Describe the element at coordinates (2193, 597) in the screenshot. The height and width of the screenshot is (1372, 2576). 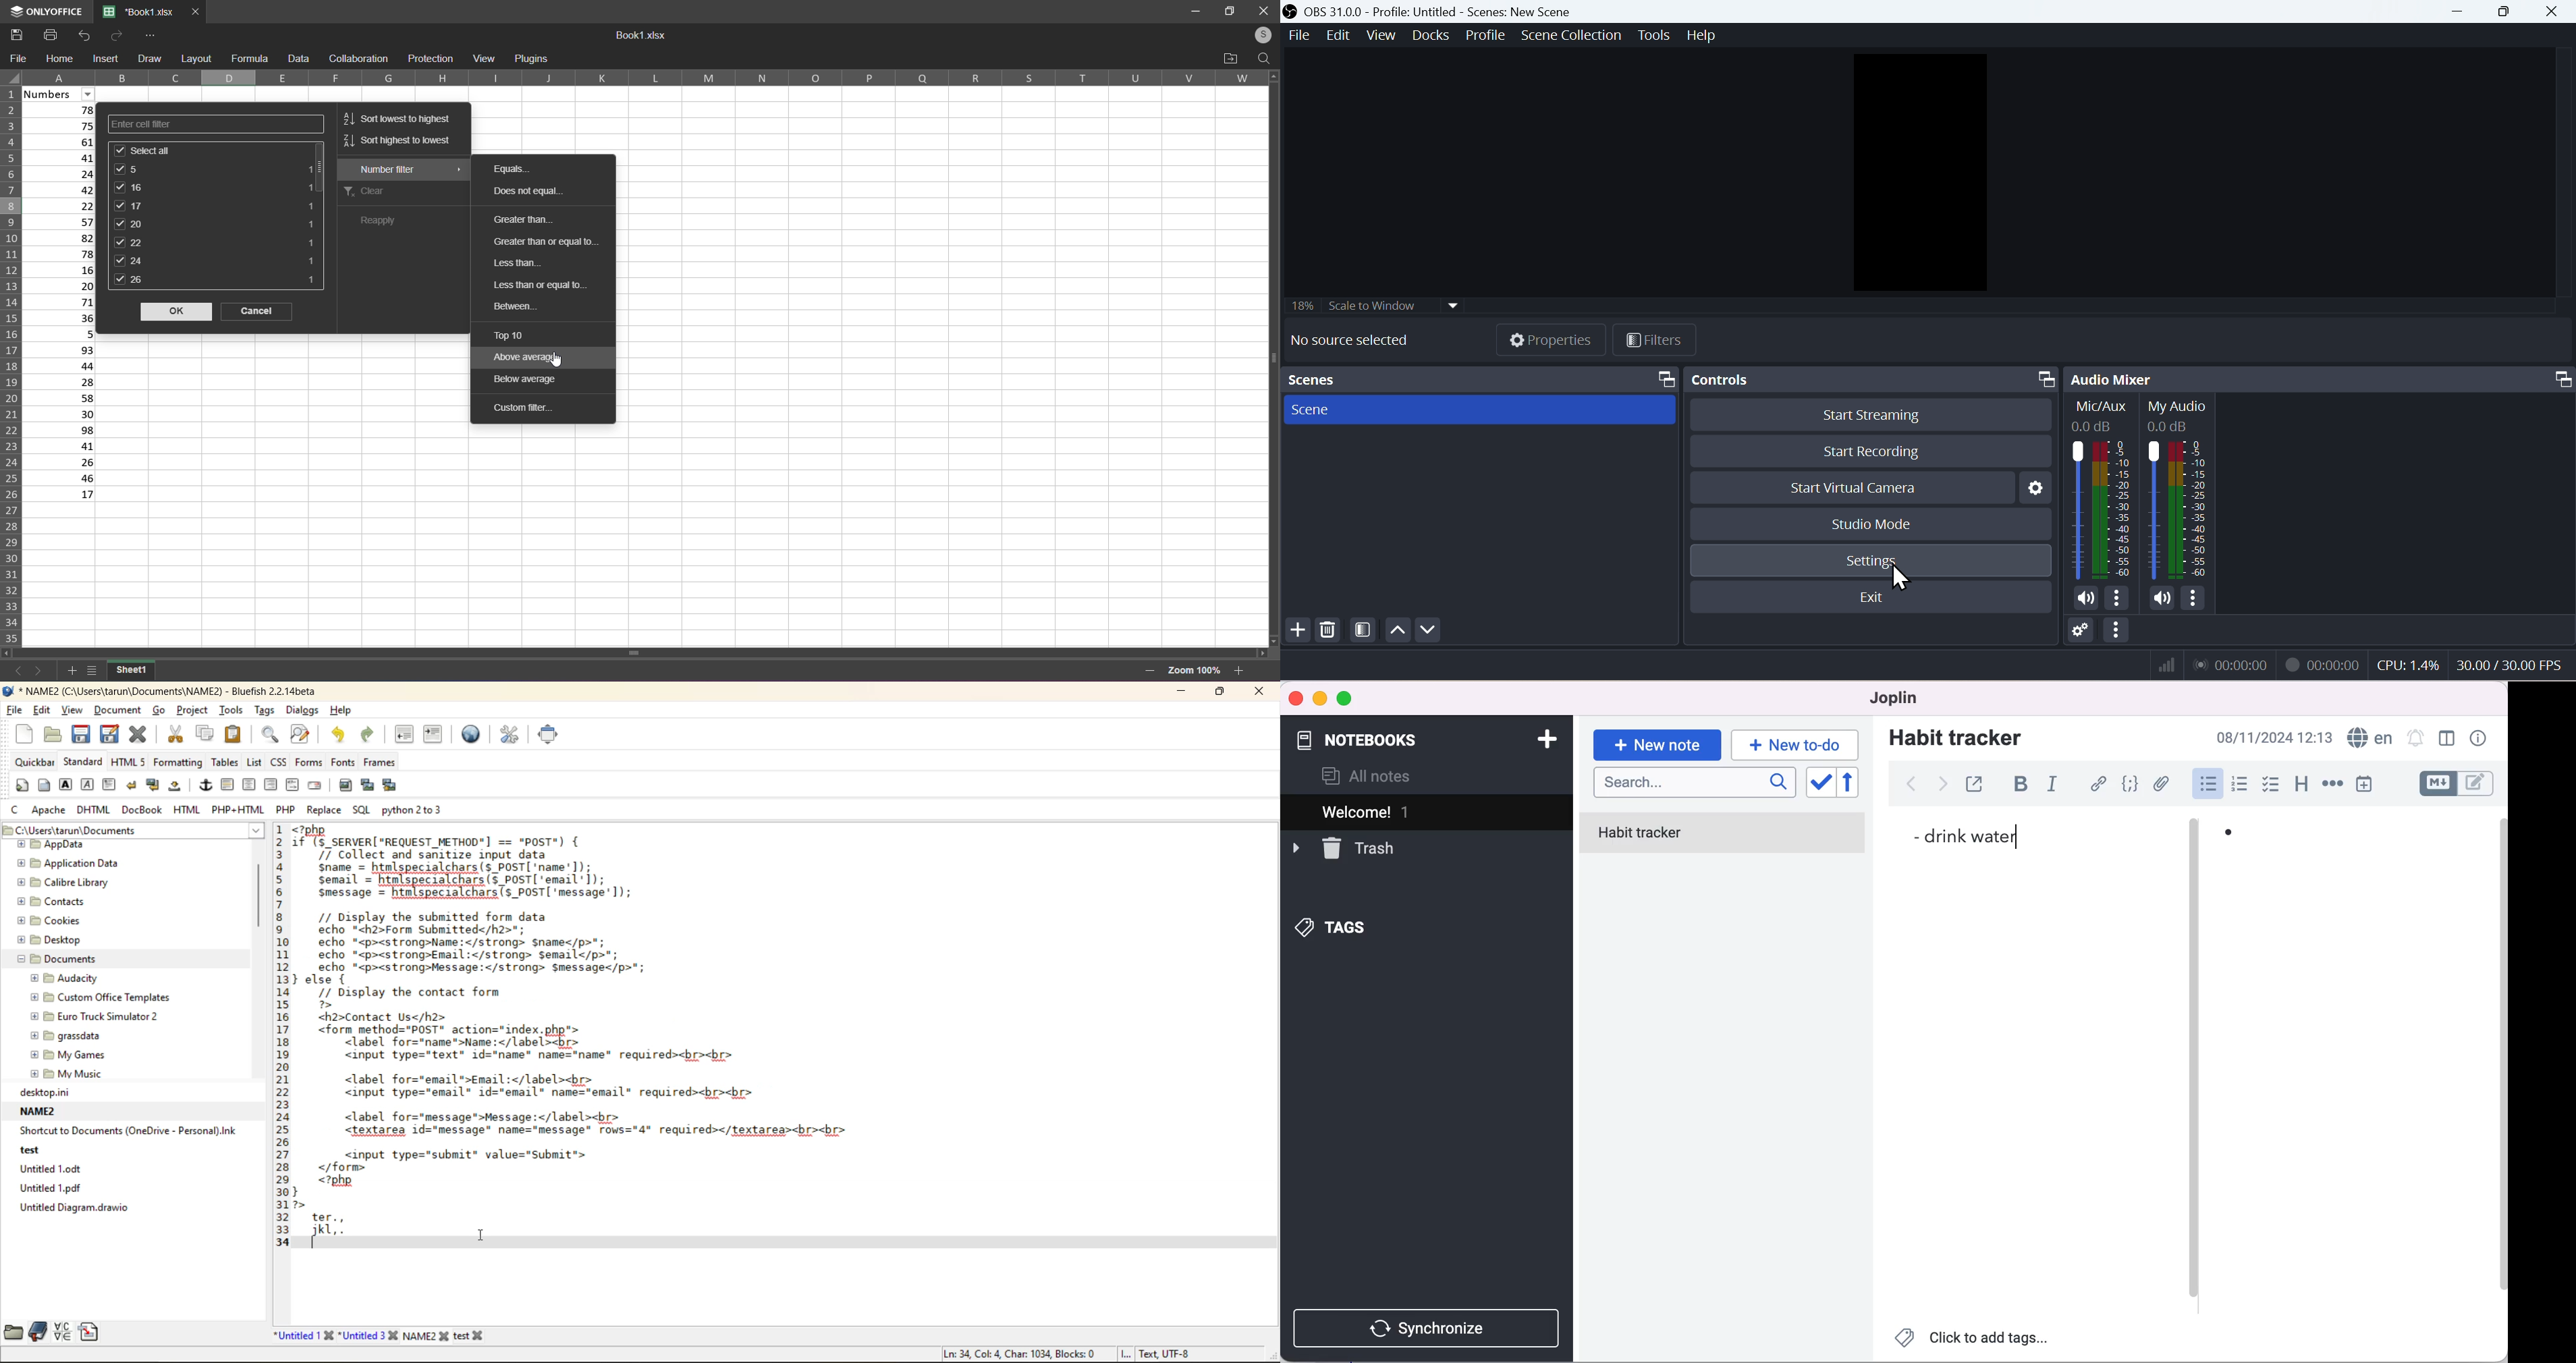
I see `more` at that location.